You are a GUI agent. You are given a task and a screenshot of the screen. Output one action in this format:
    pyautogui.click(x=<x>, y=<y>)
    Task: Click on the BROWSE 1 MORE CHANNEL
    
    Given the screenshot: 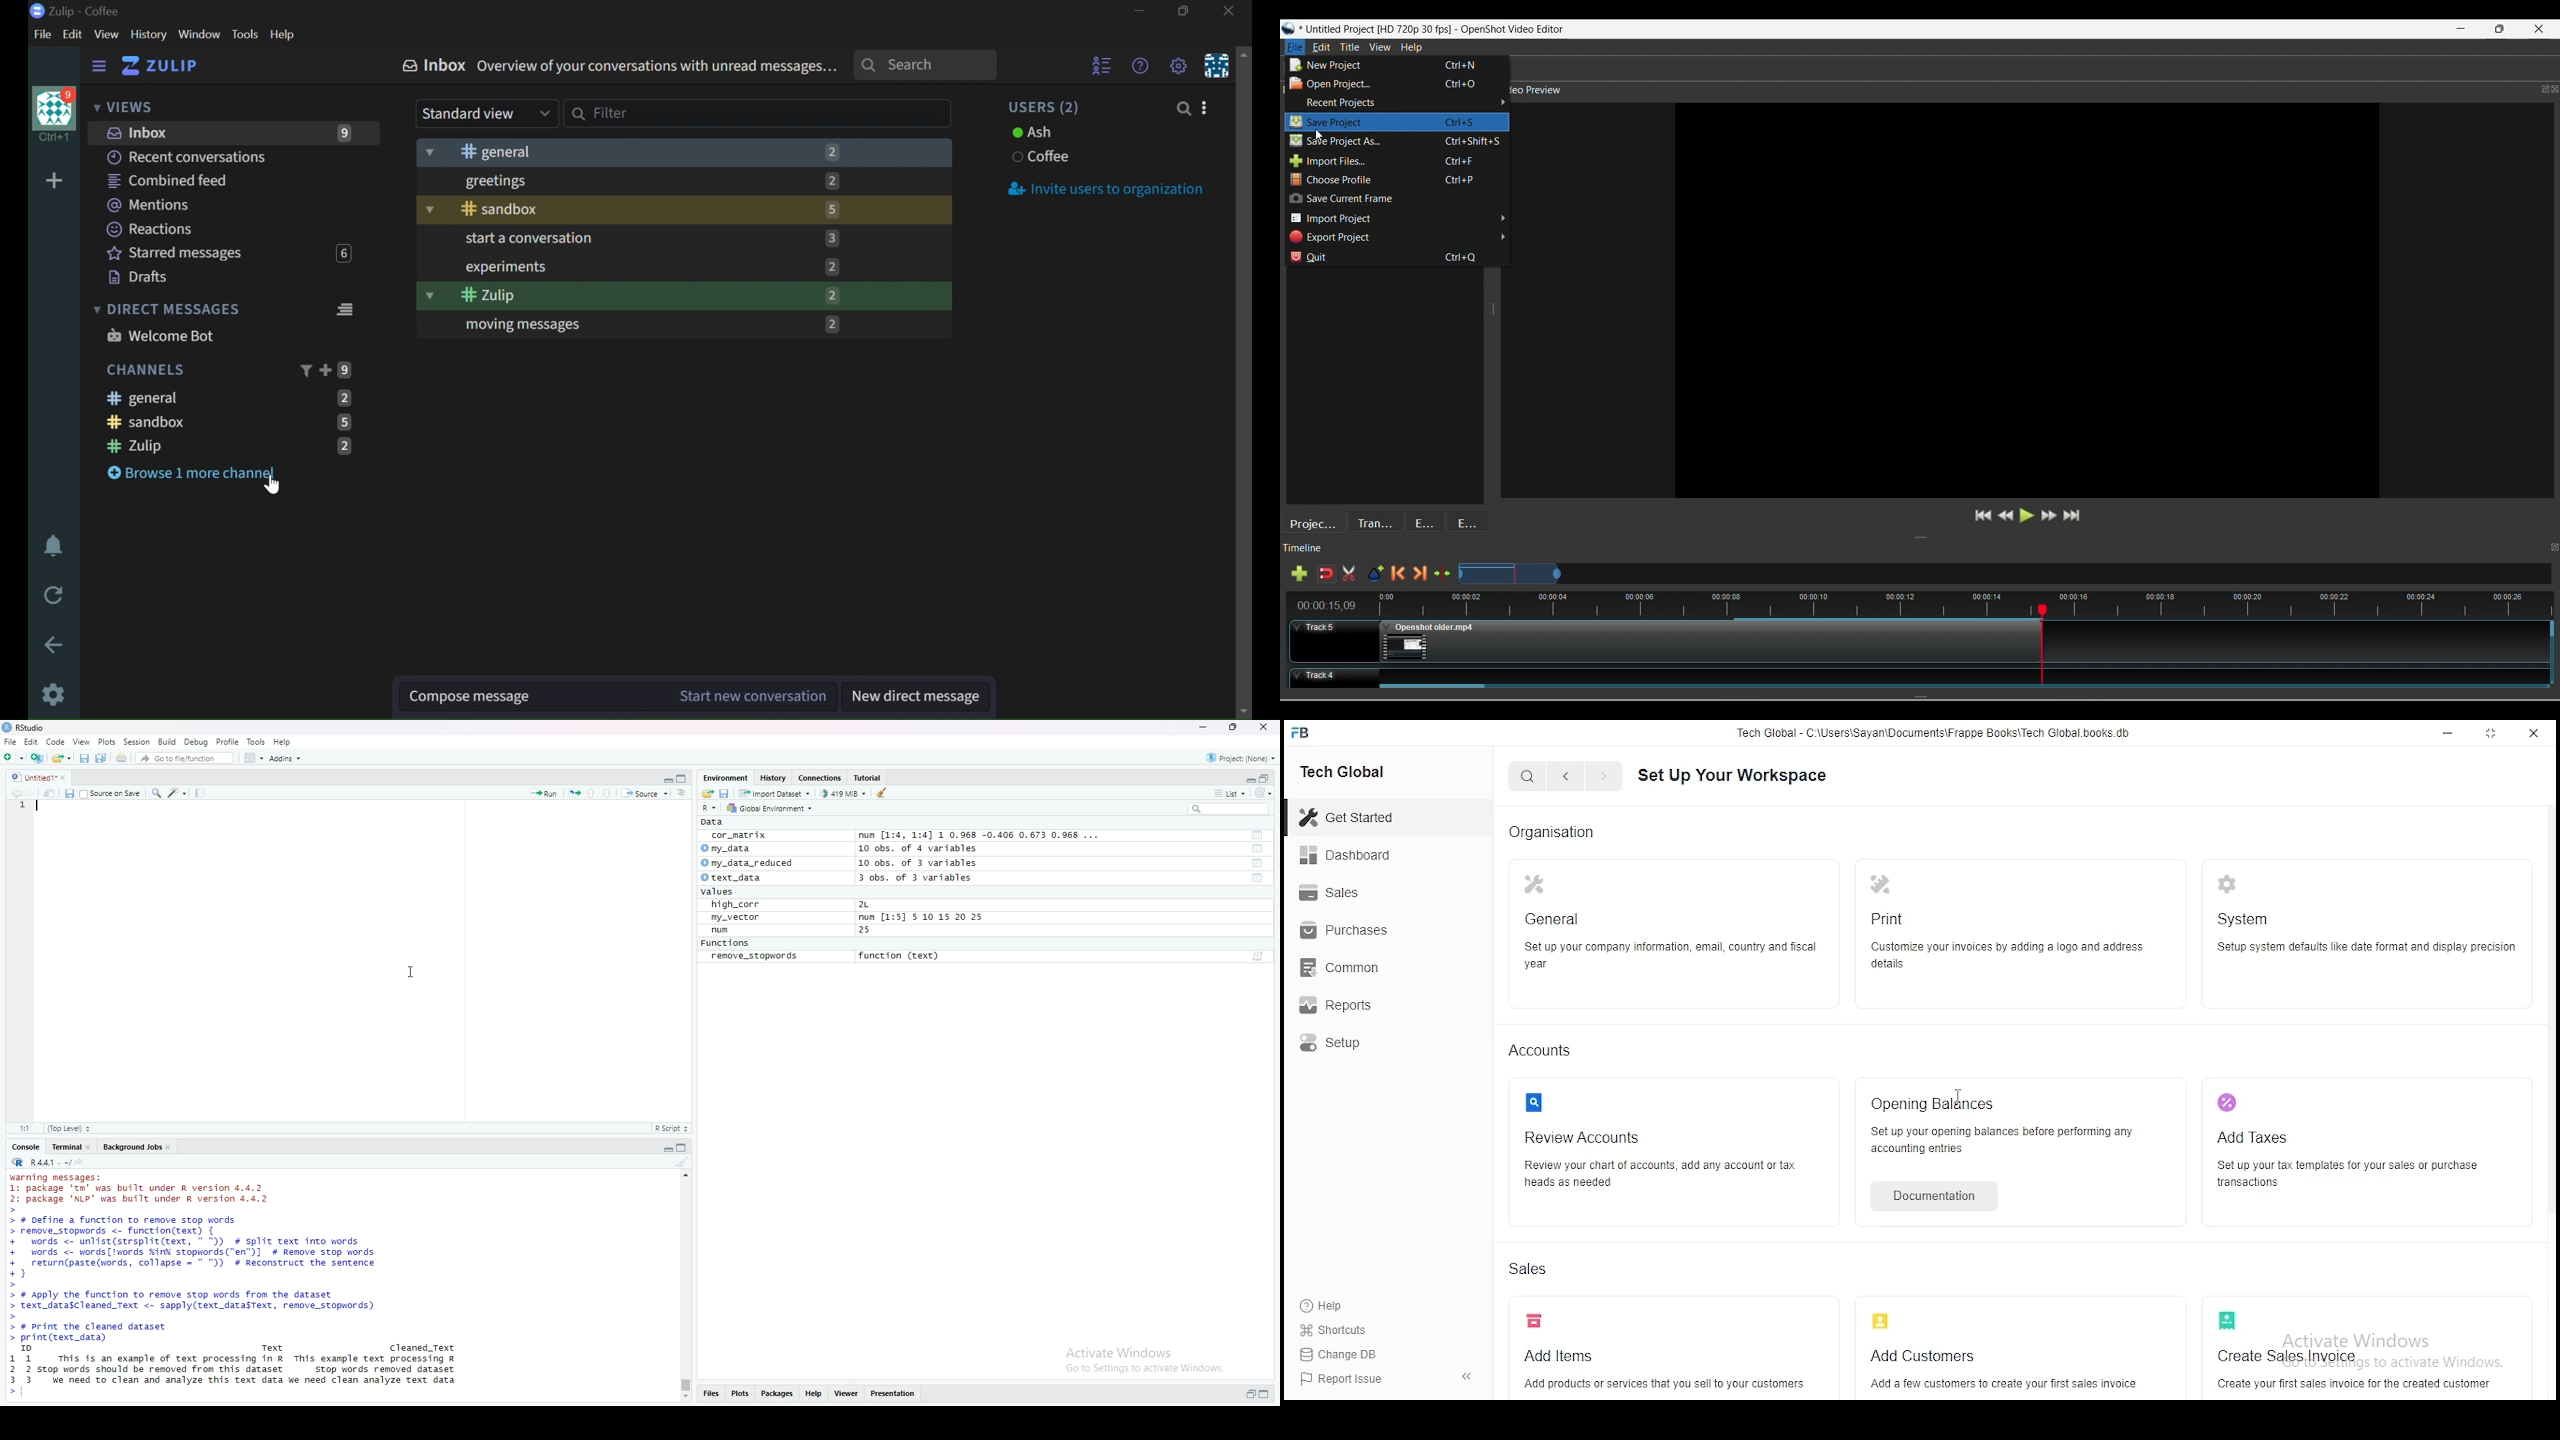 What is the action you would take?
    pyautogui.click(x=229, y=475)
    